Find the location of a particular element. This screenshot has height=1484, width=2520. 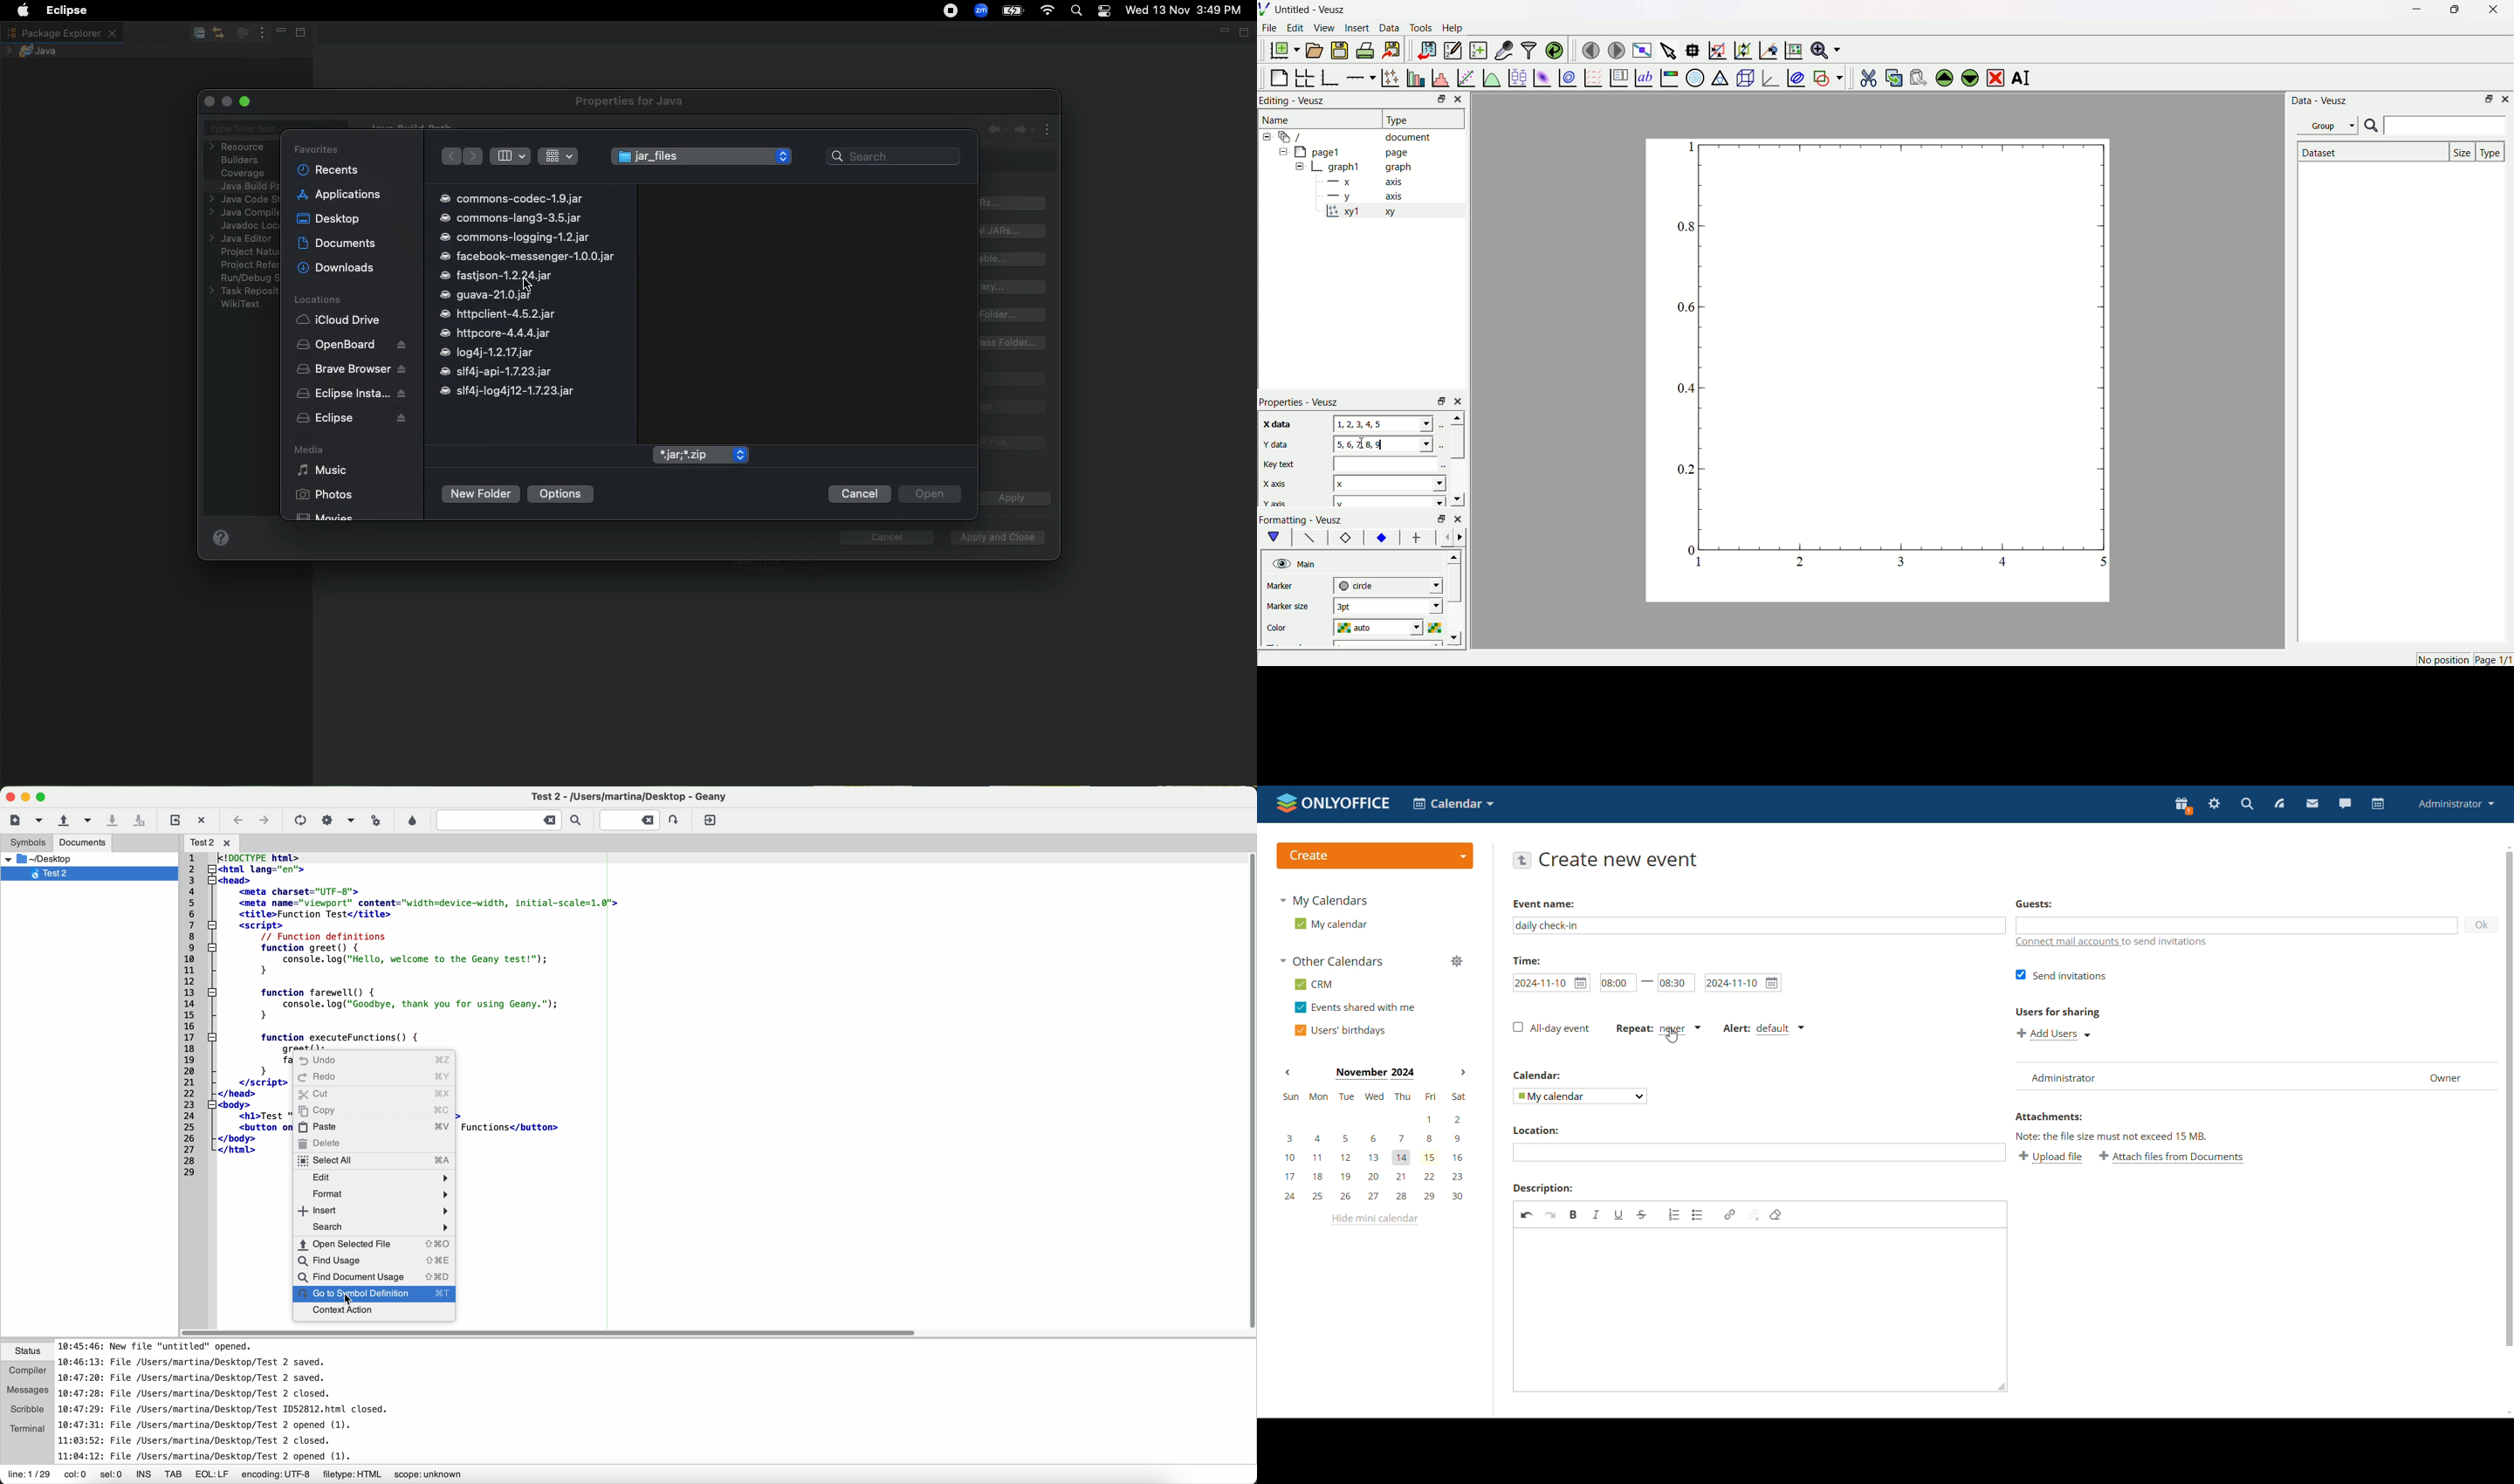

5, 6, 7, 8, 9  is located at coordinates (1382, 444).